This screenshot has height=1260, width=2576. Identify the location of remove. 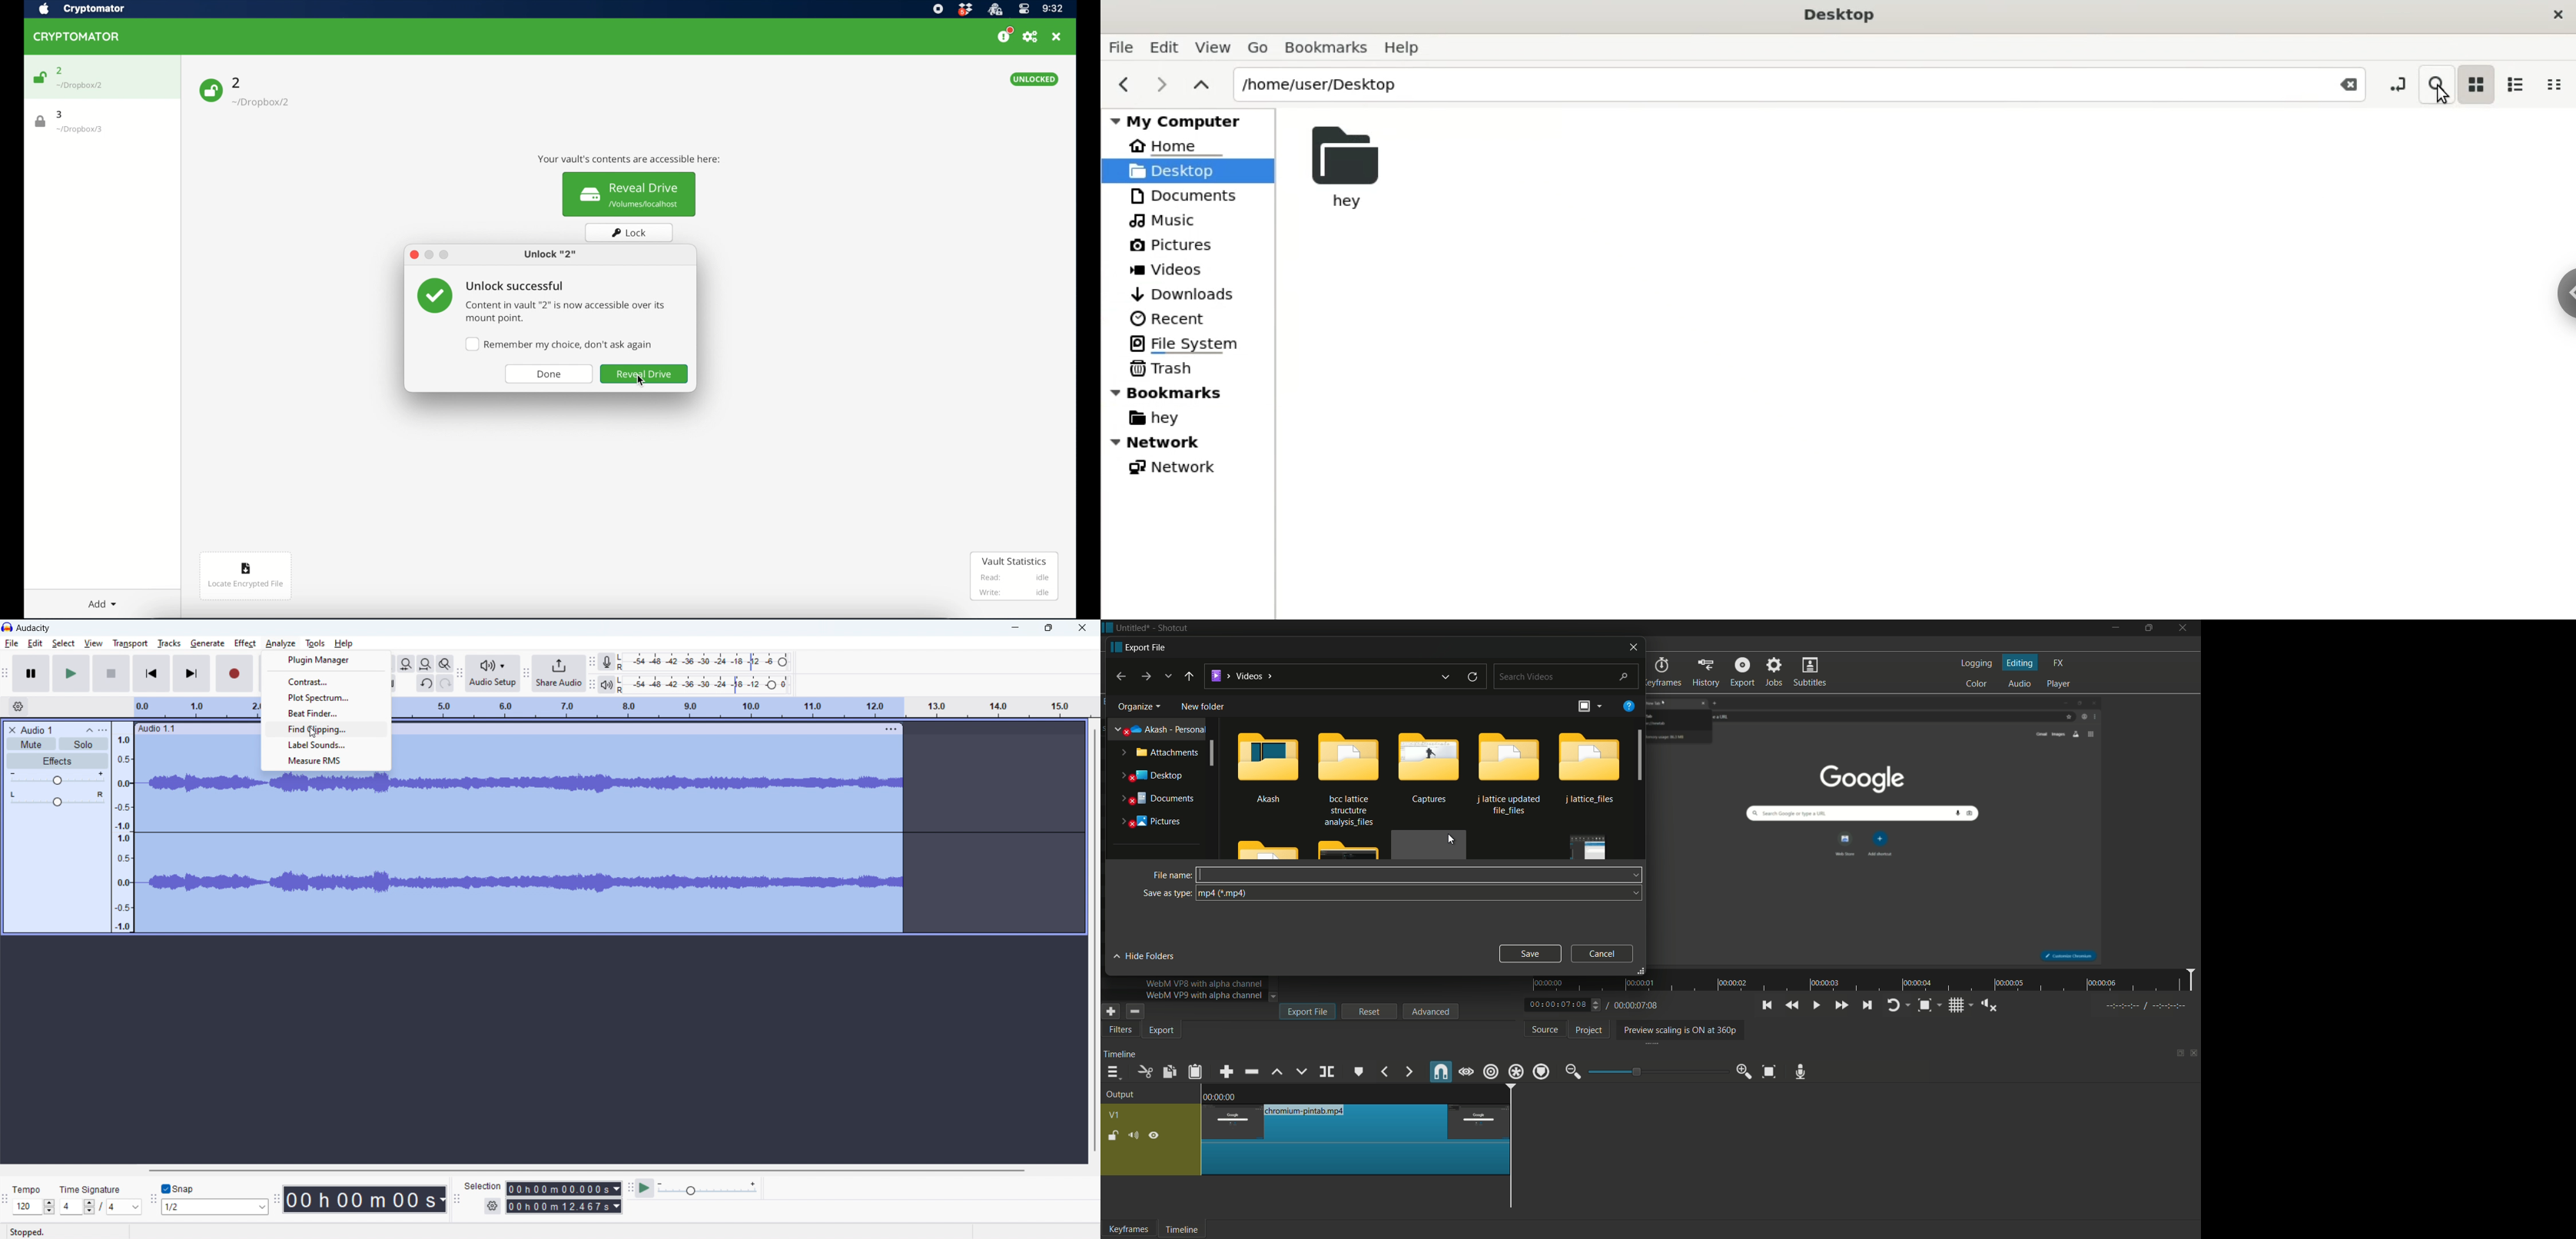
(1134, 1011).